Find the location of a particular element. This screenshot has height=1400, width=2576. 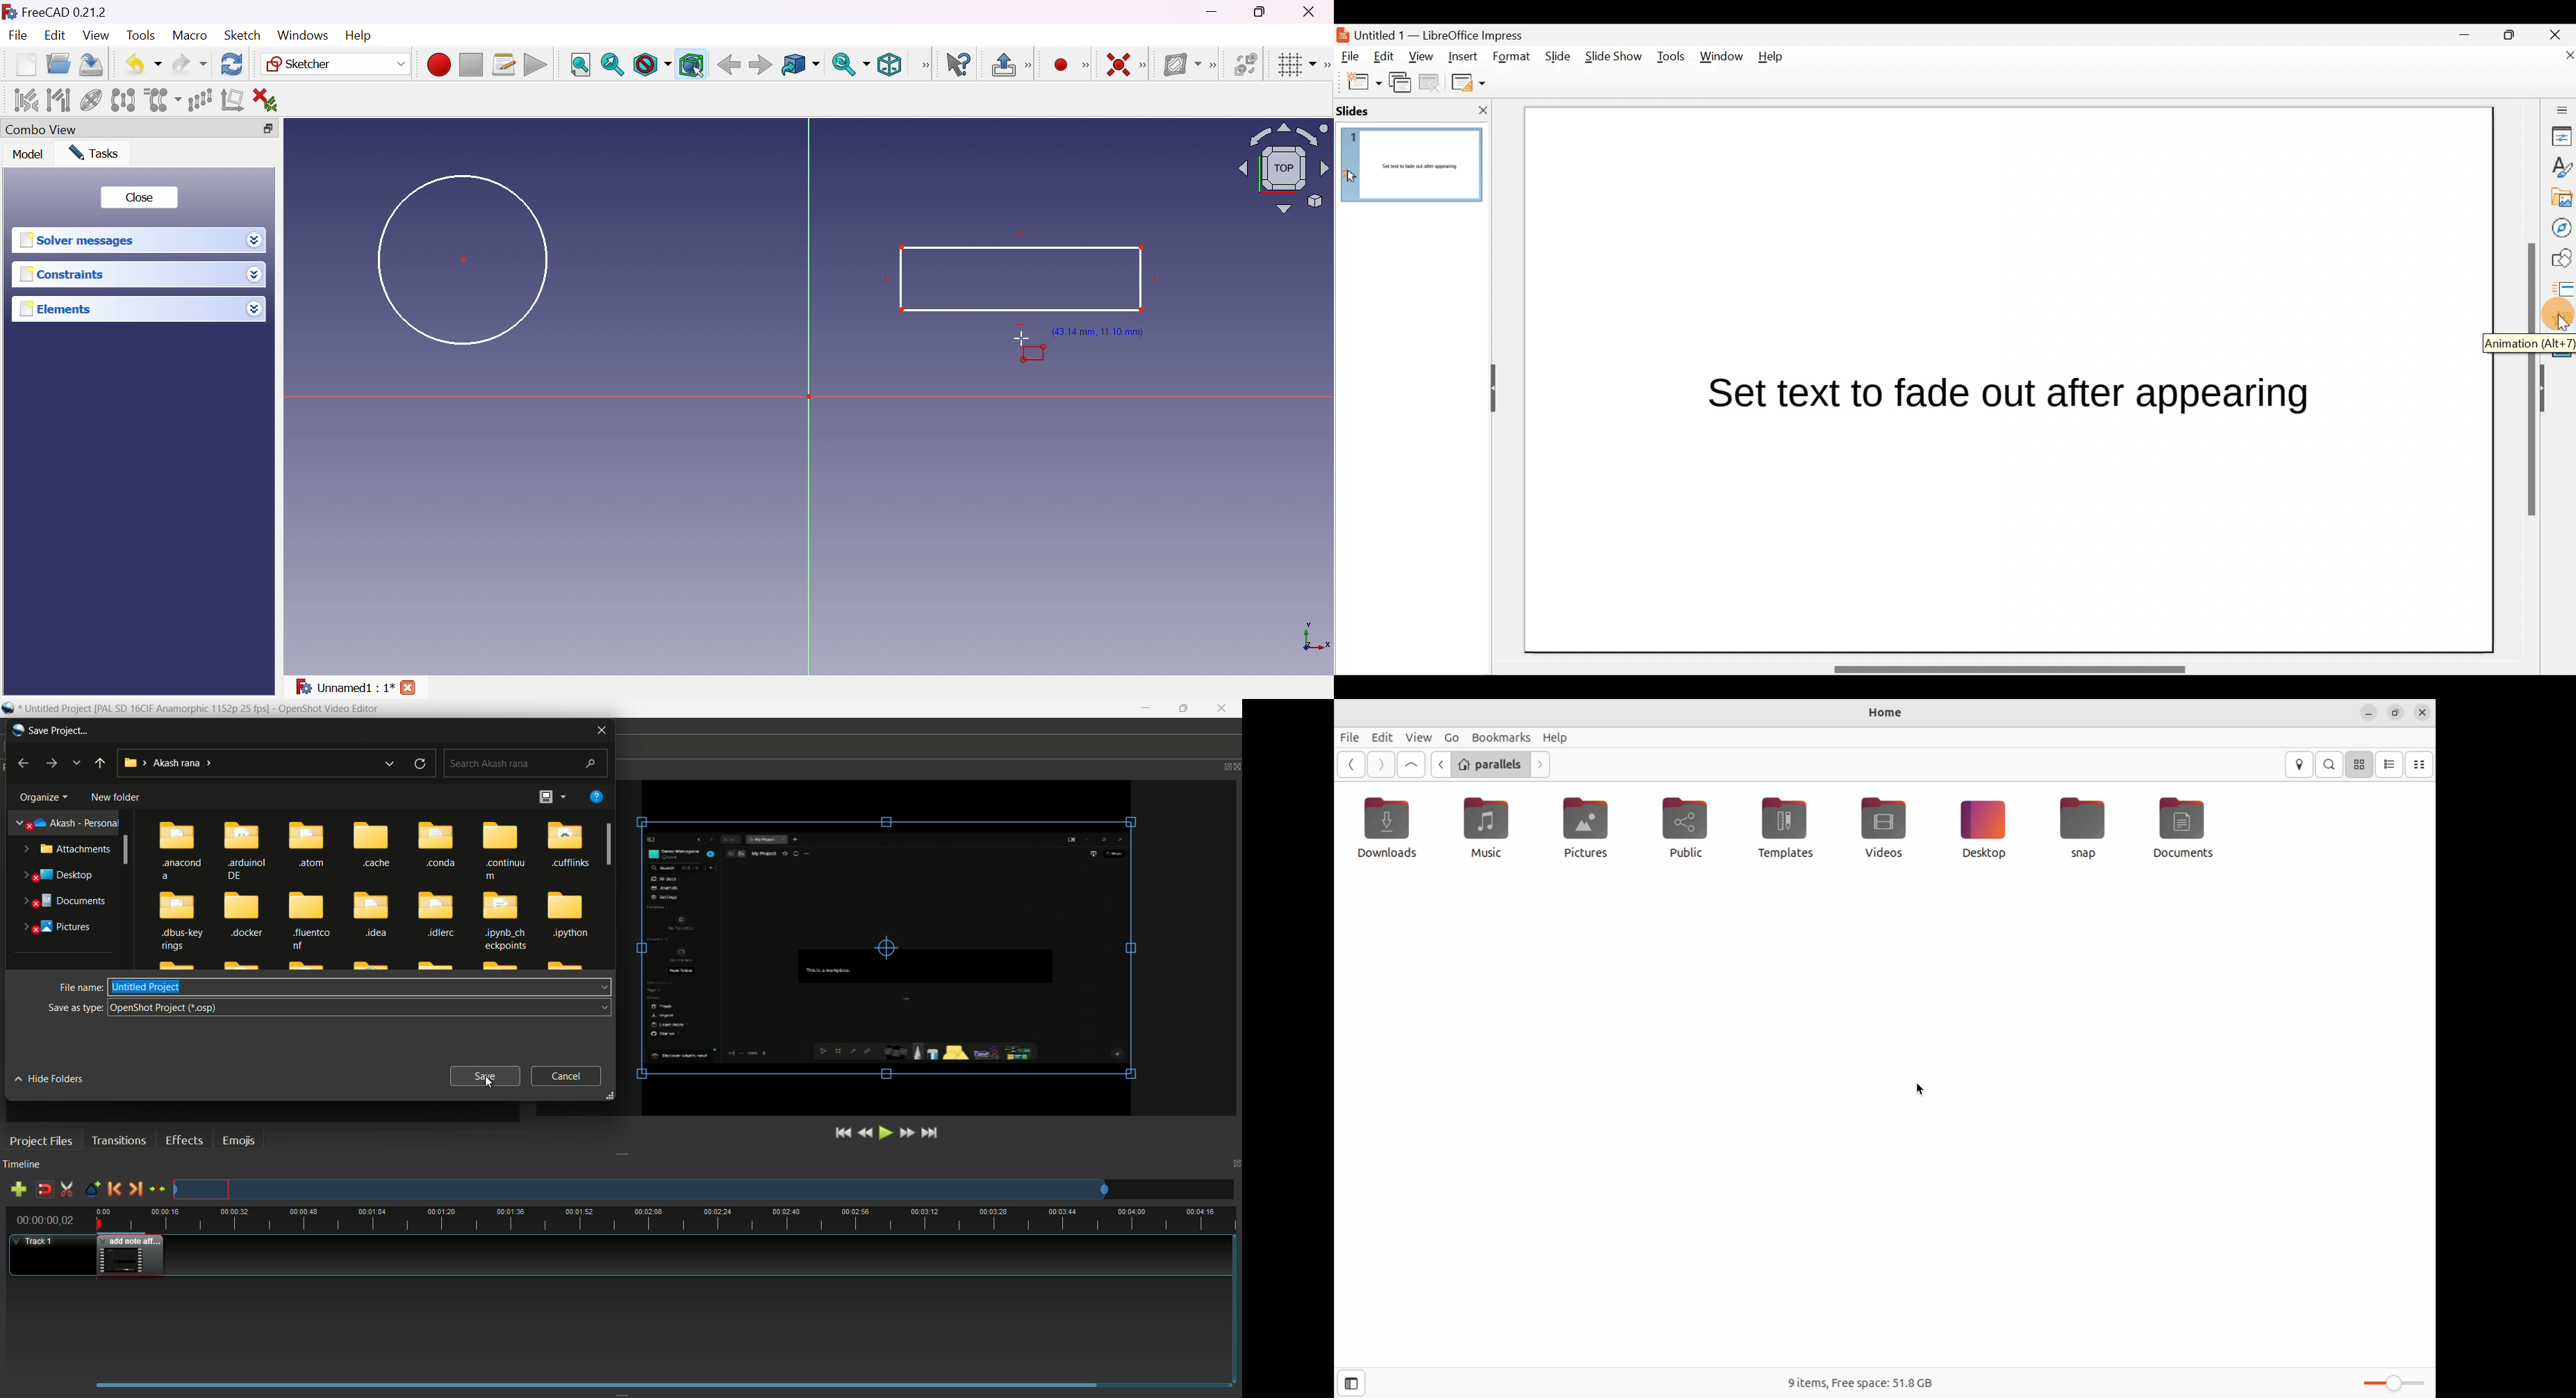

Unnamed : 1* is located at coordinates (344, 684).